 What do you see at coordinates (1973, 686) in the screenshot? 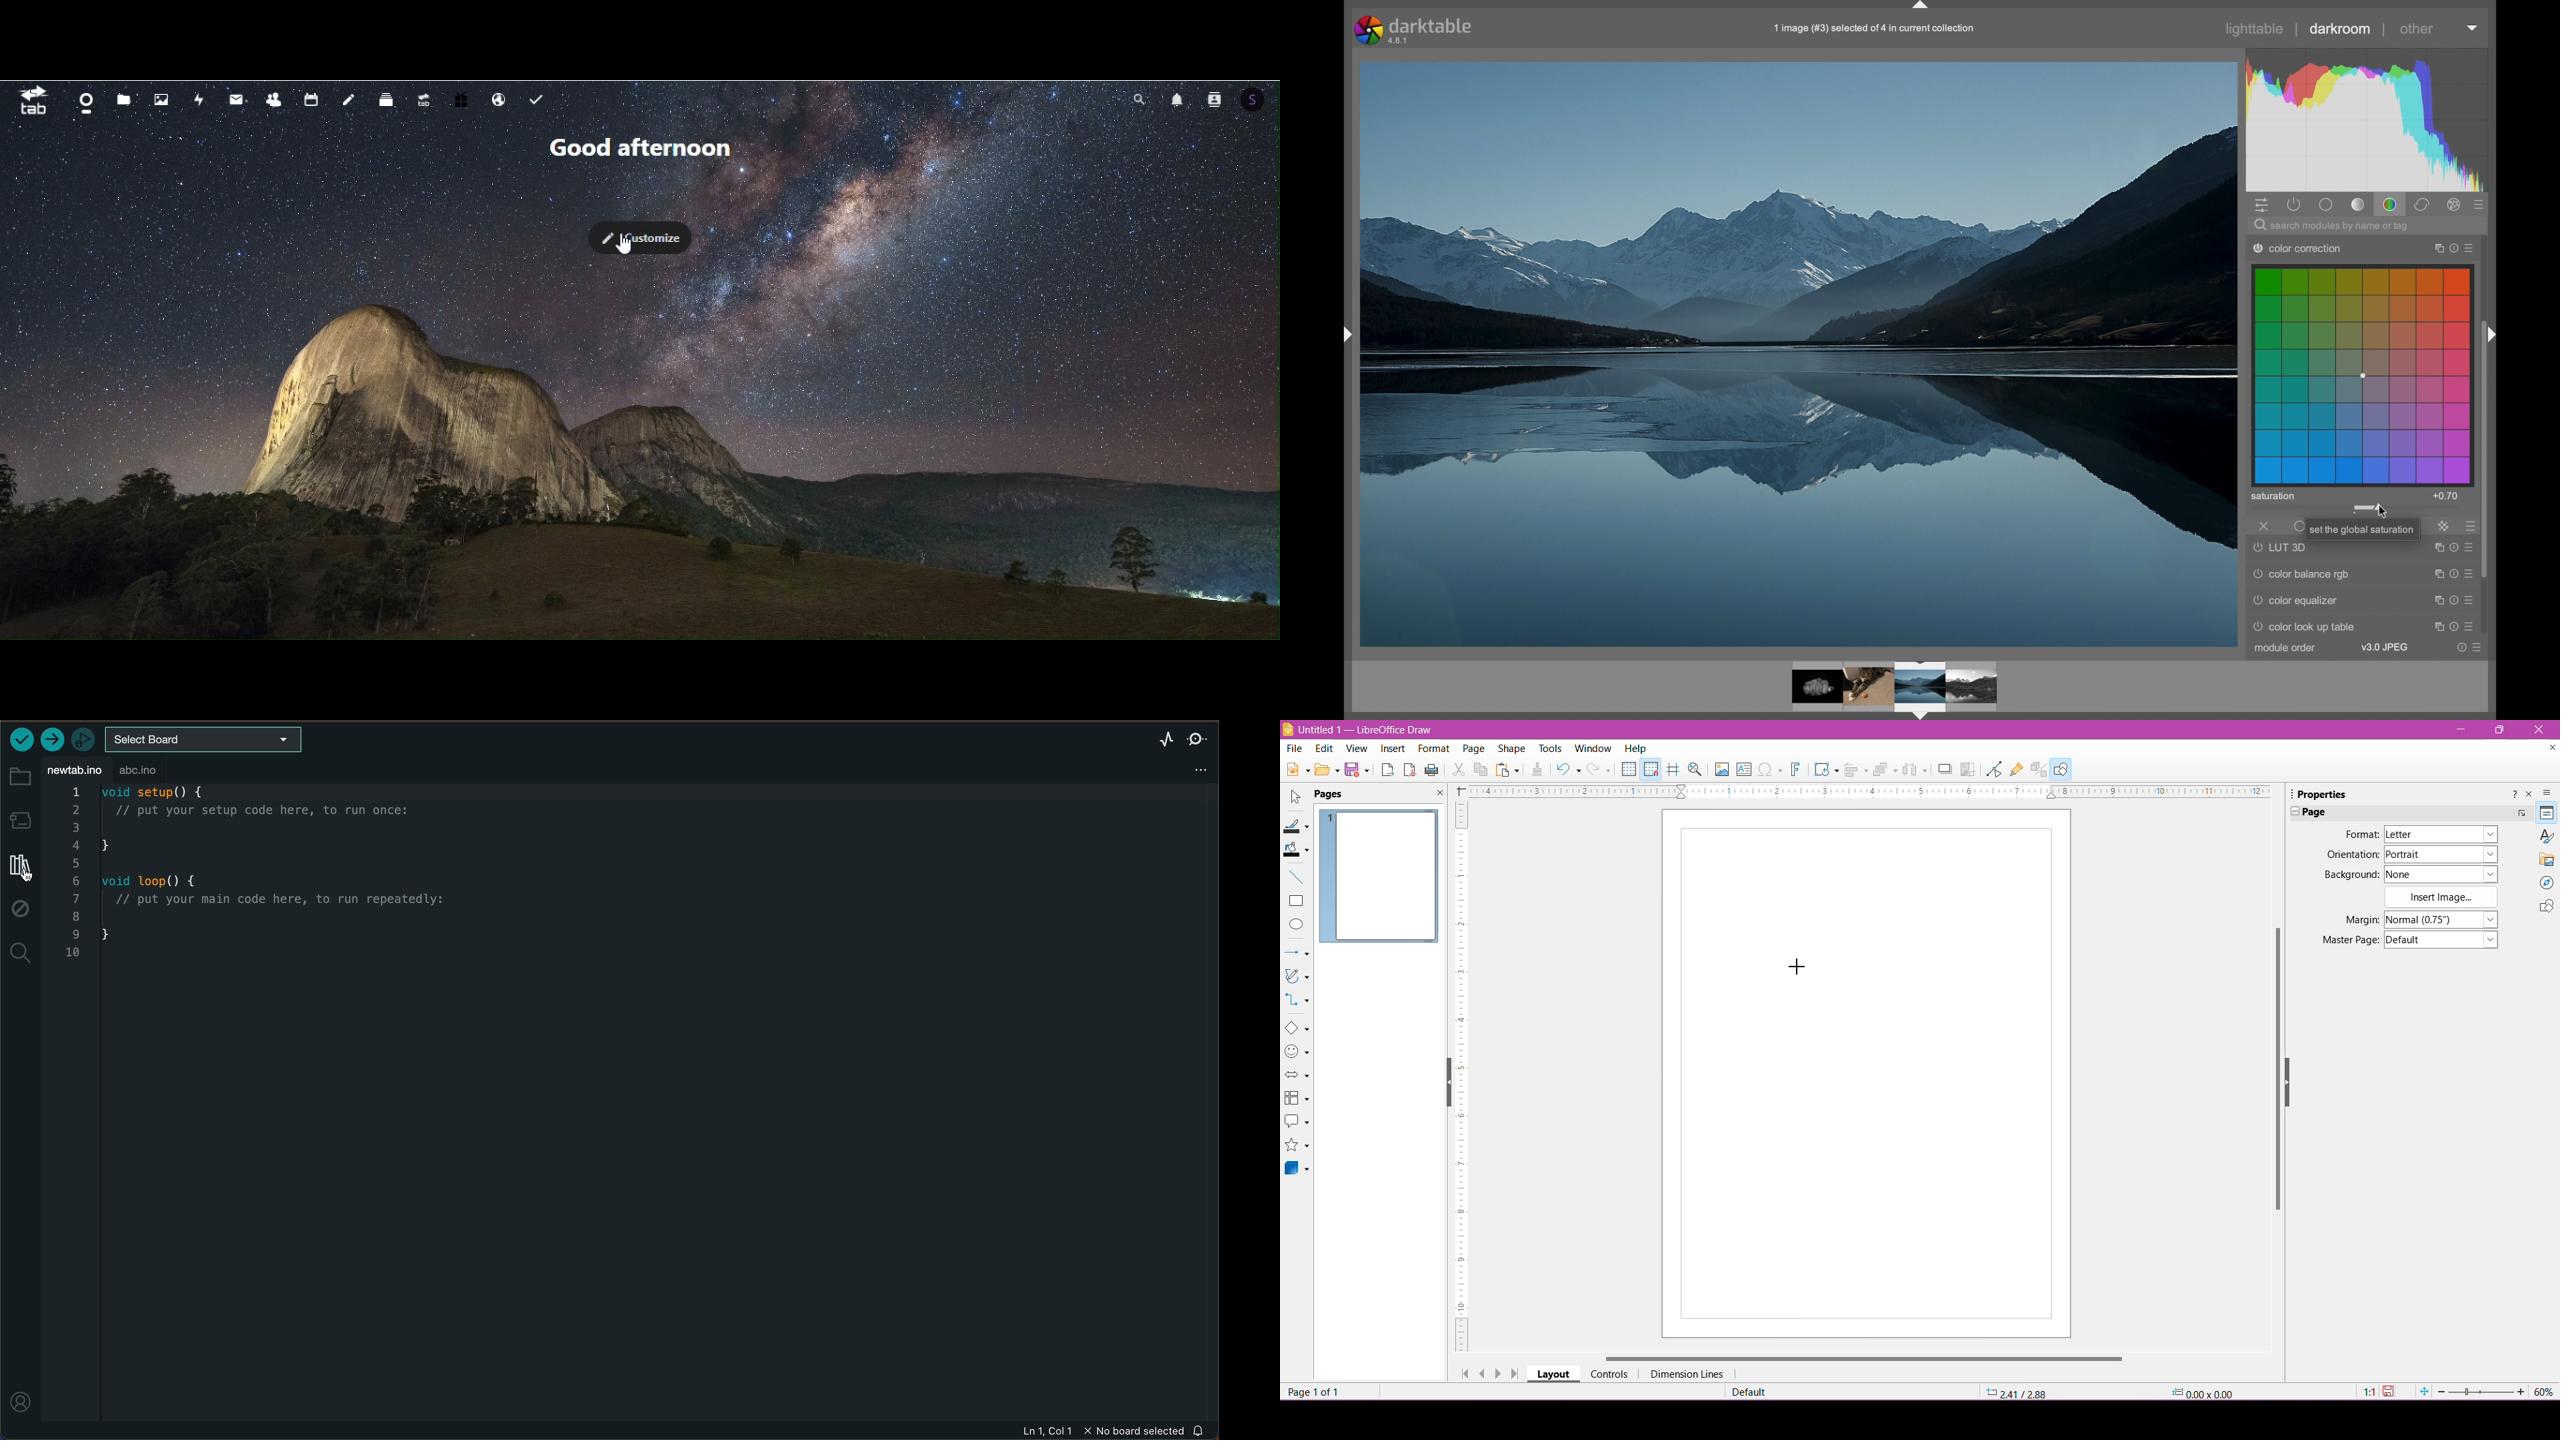
I see `image` at bounding box center [1973, 686].